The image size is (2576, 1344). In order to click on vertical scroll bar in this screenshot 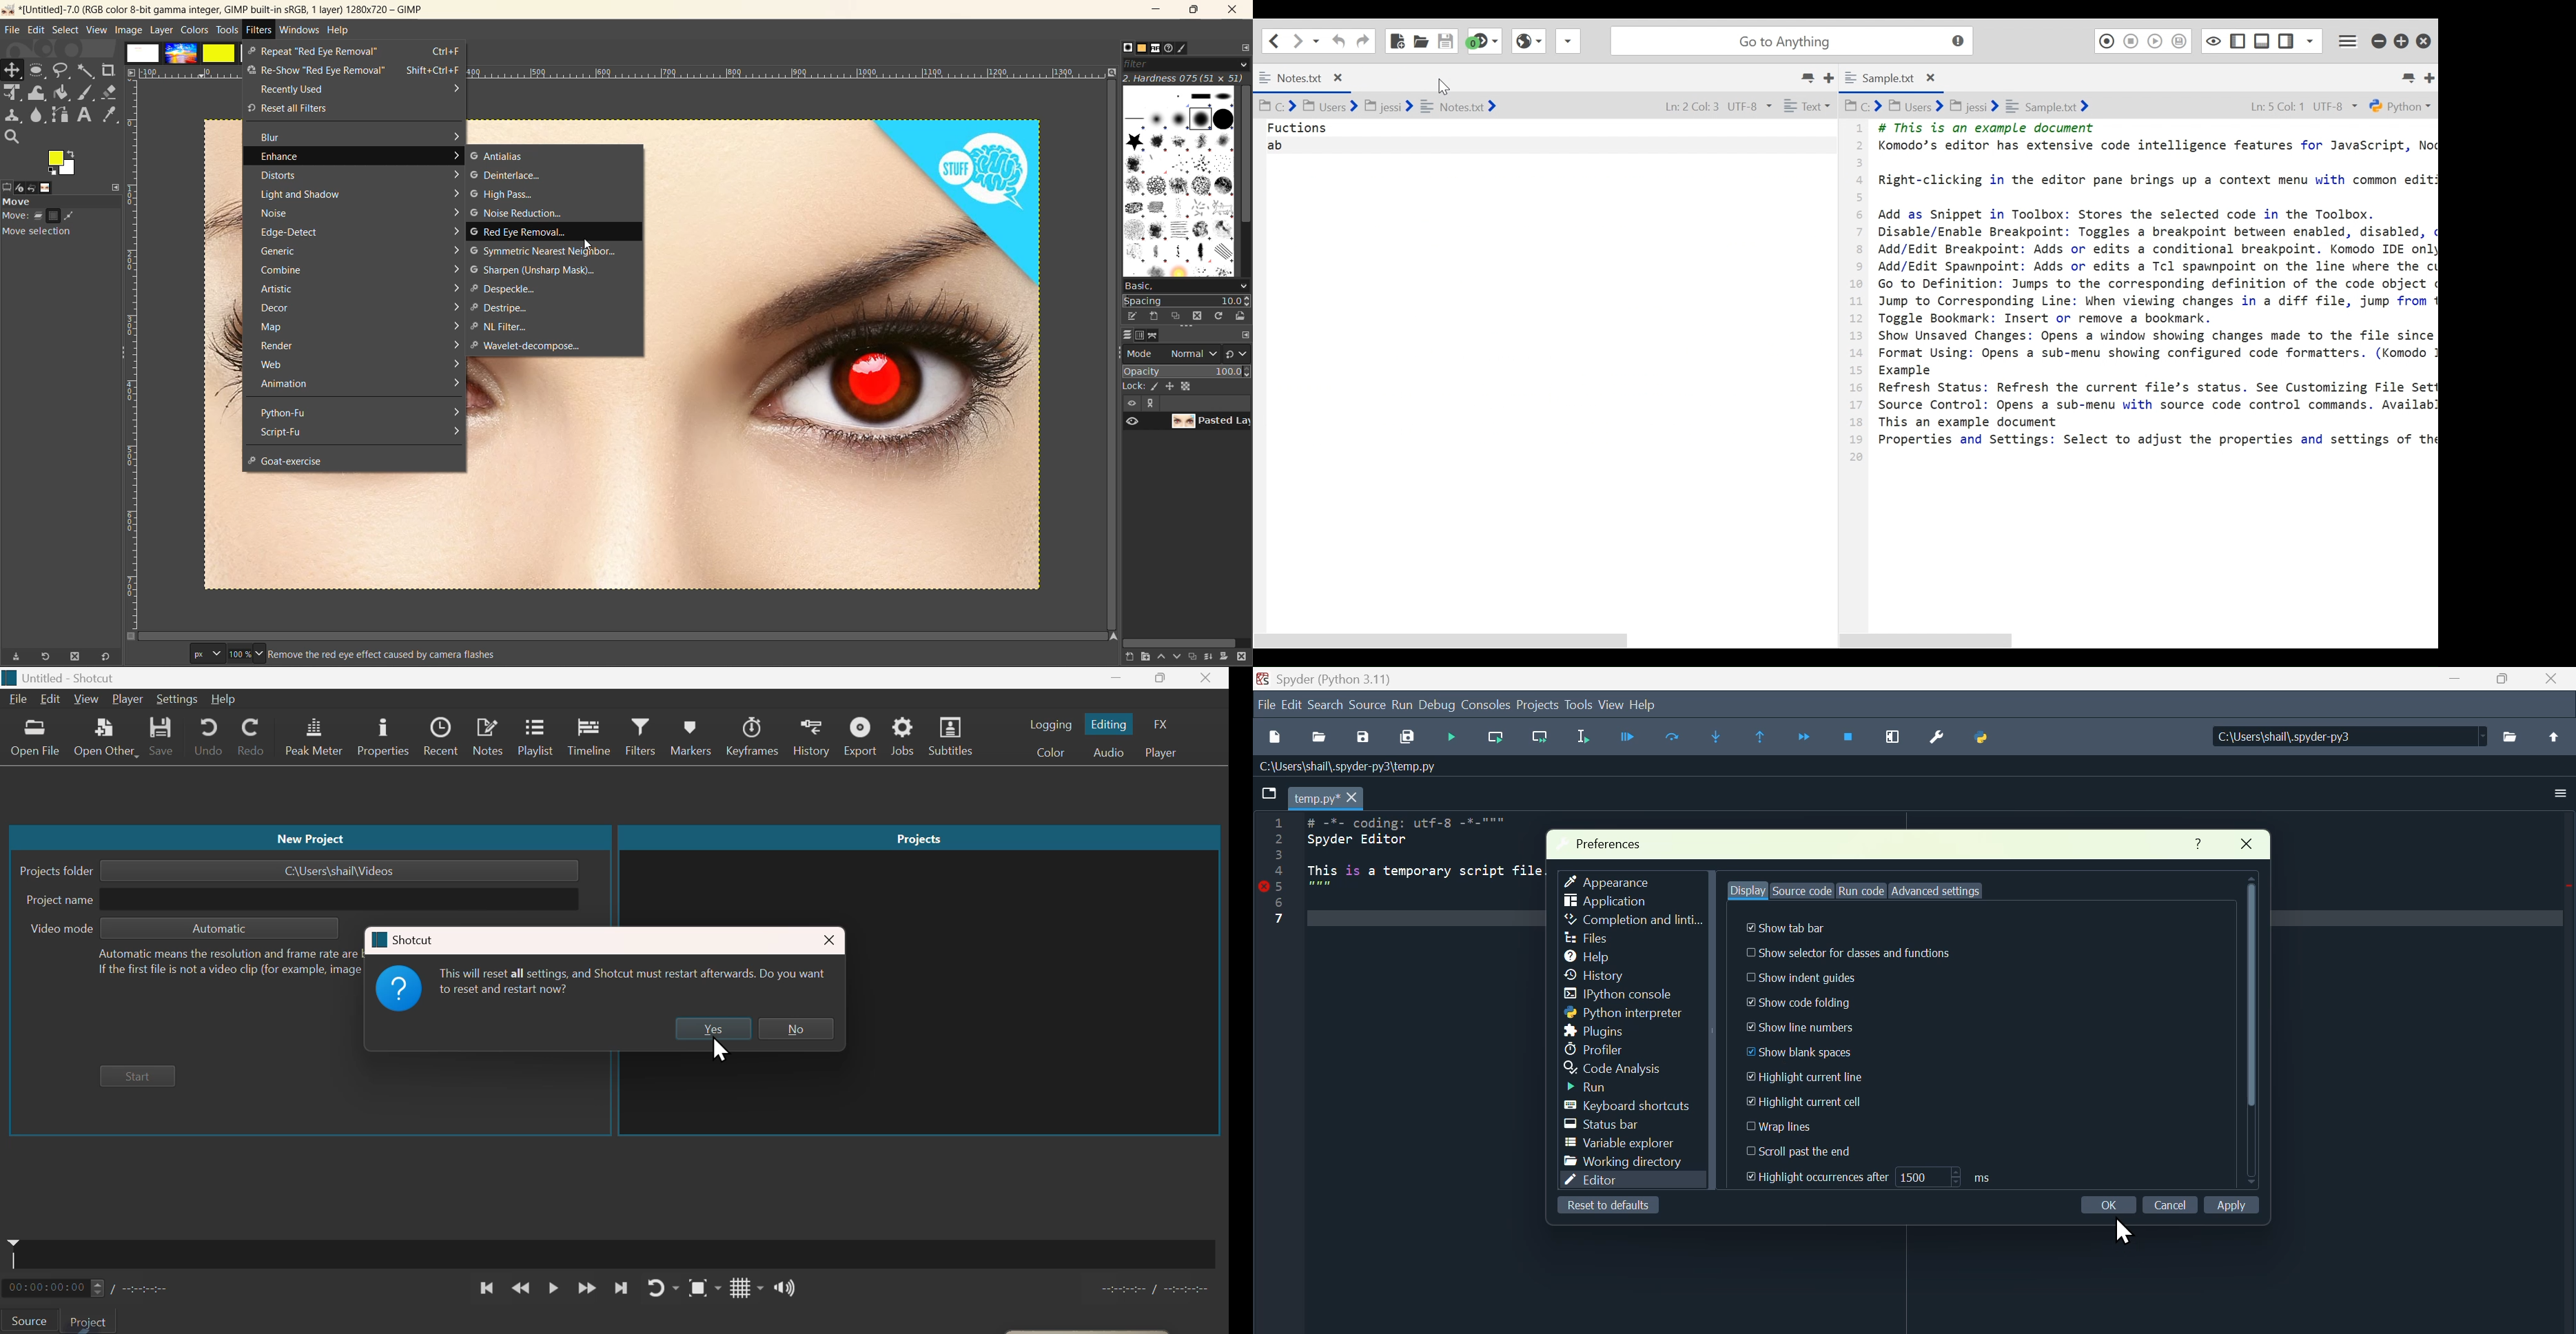, I will do `click(1245, 160)`.